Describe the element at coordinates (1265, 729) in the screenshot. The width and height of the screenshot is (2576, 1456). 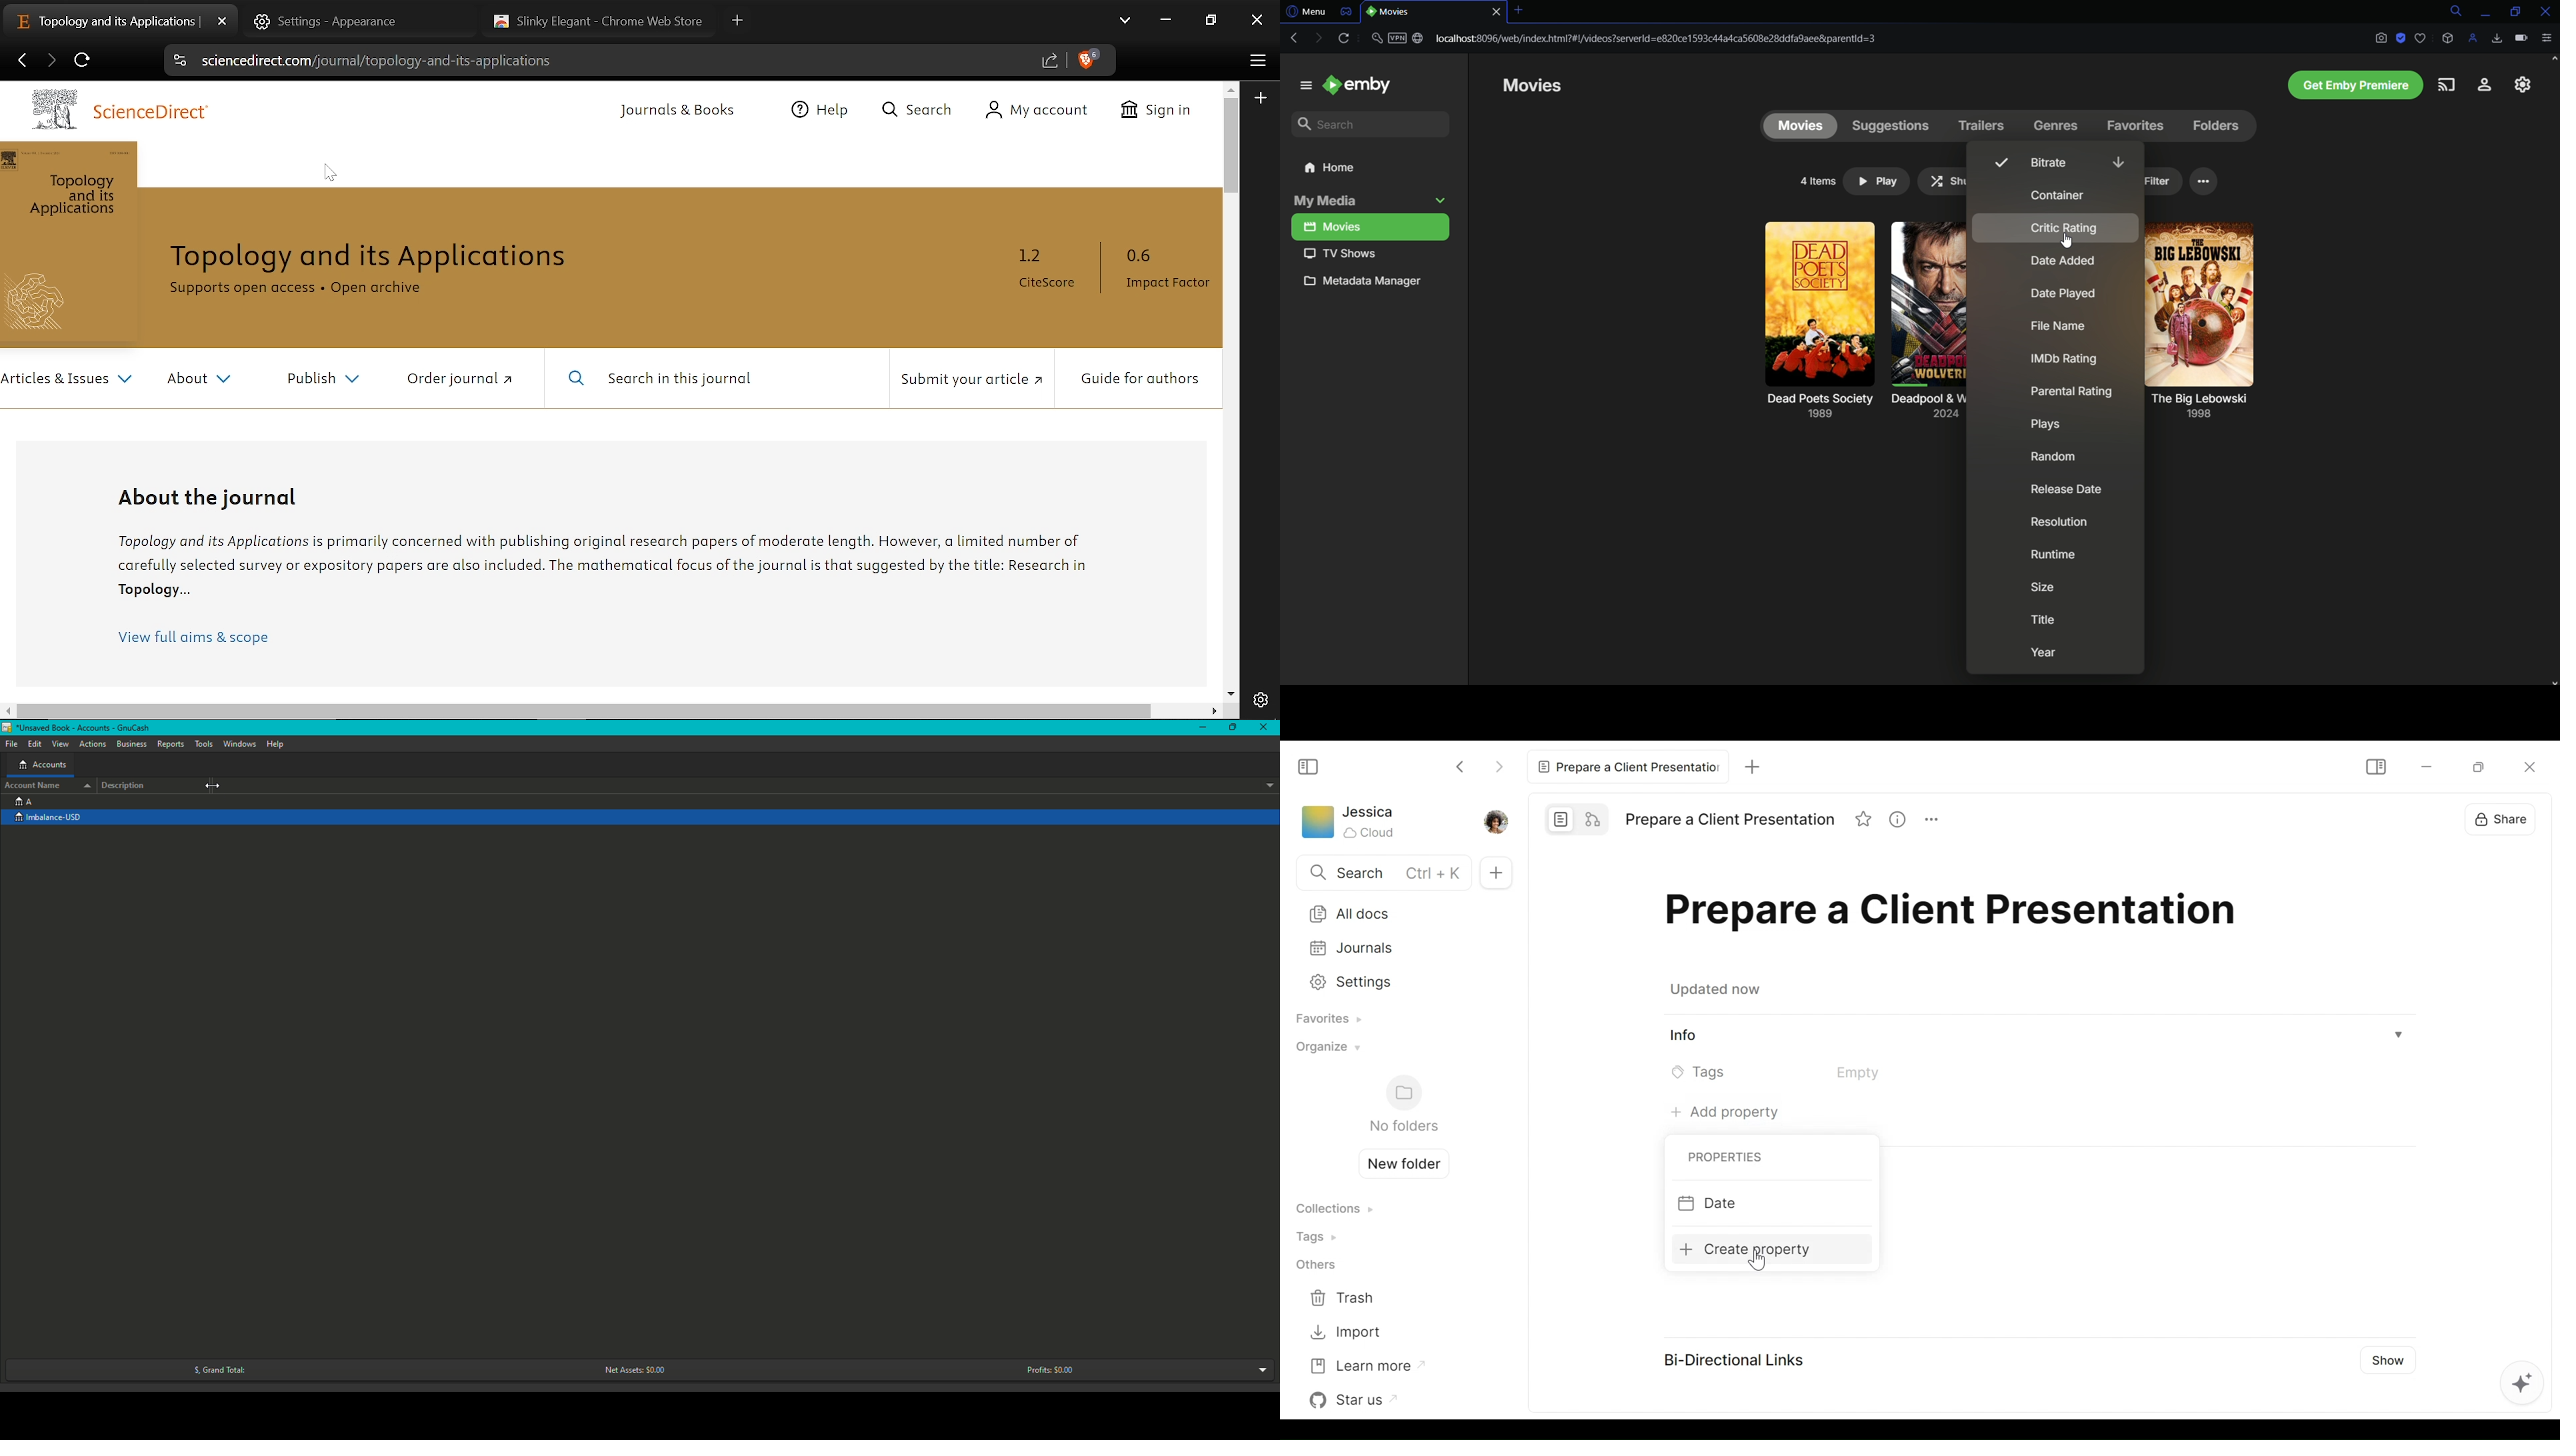
I see `Close` at that location.